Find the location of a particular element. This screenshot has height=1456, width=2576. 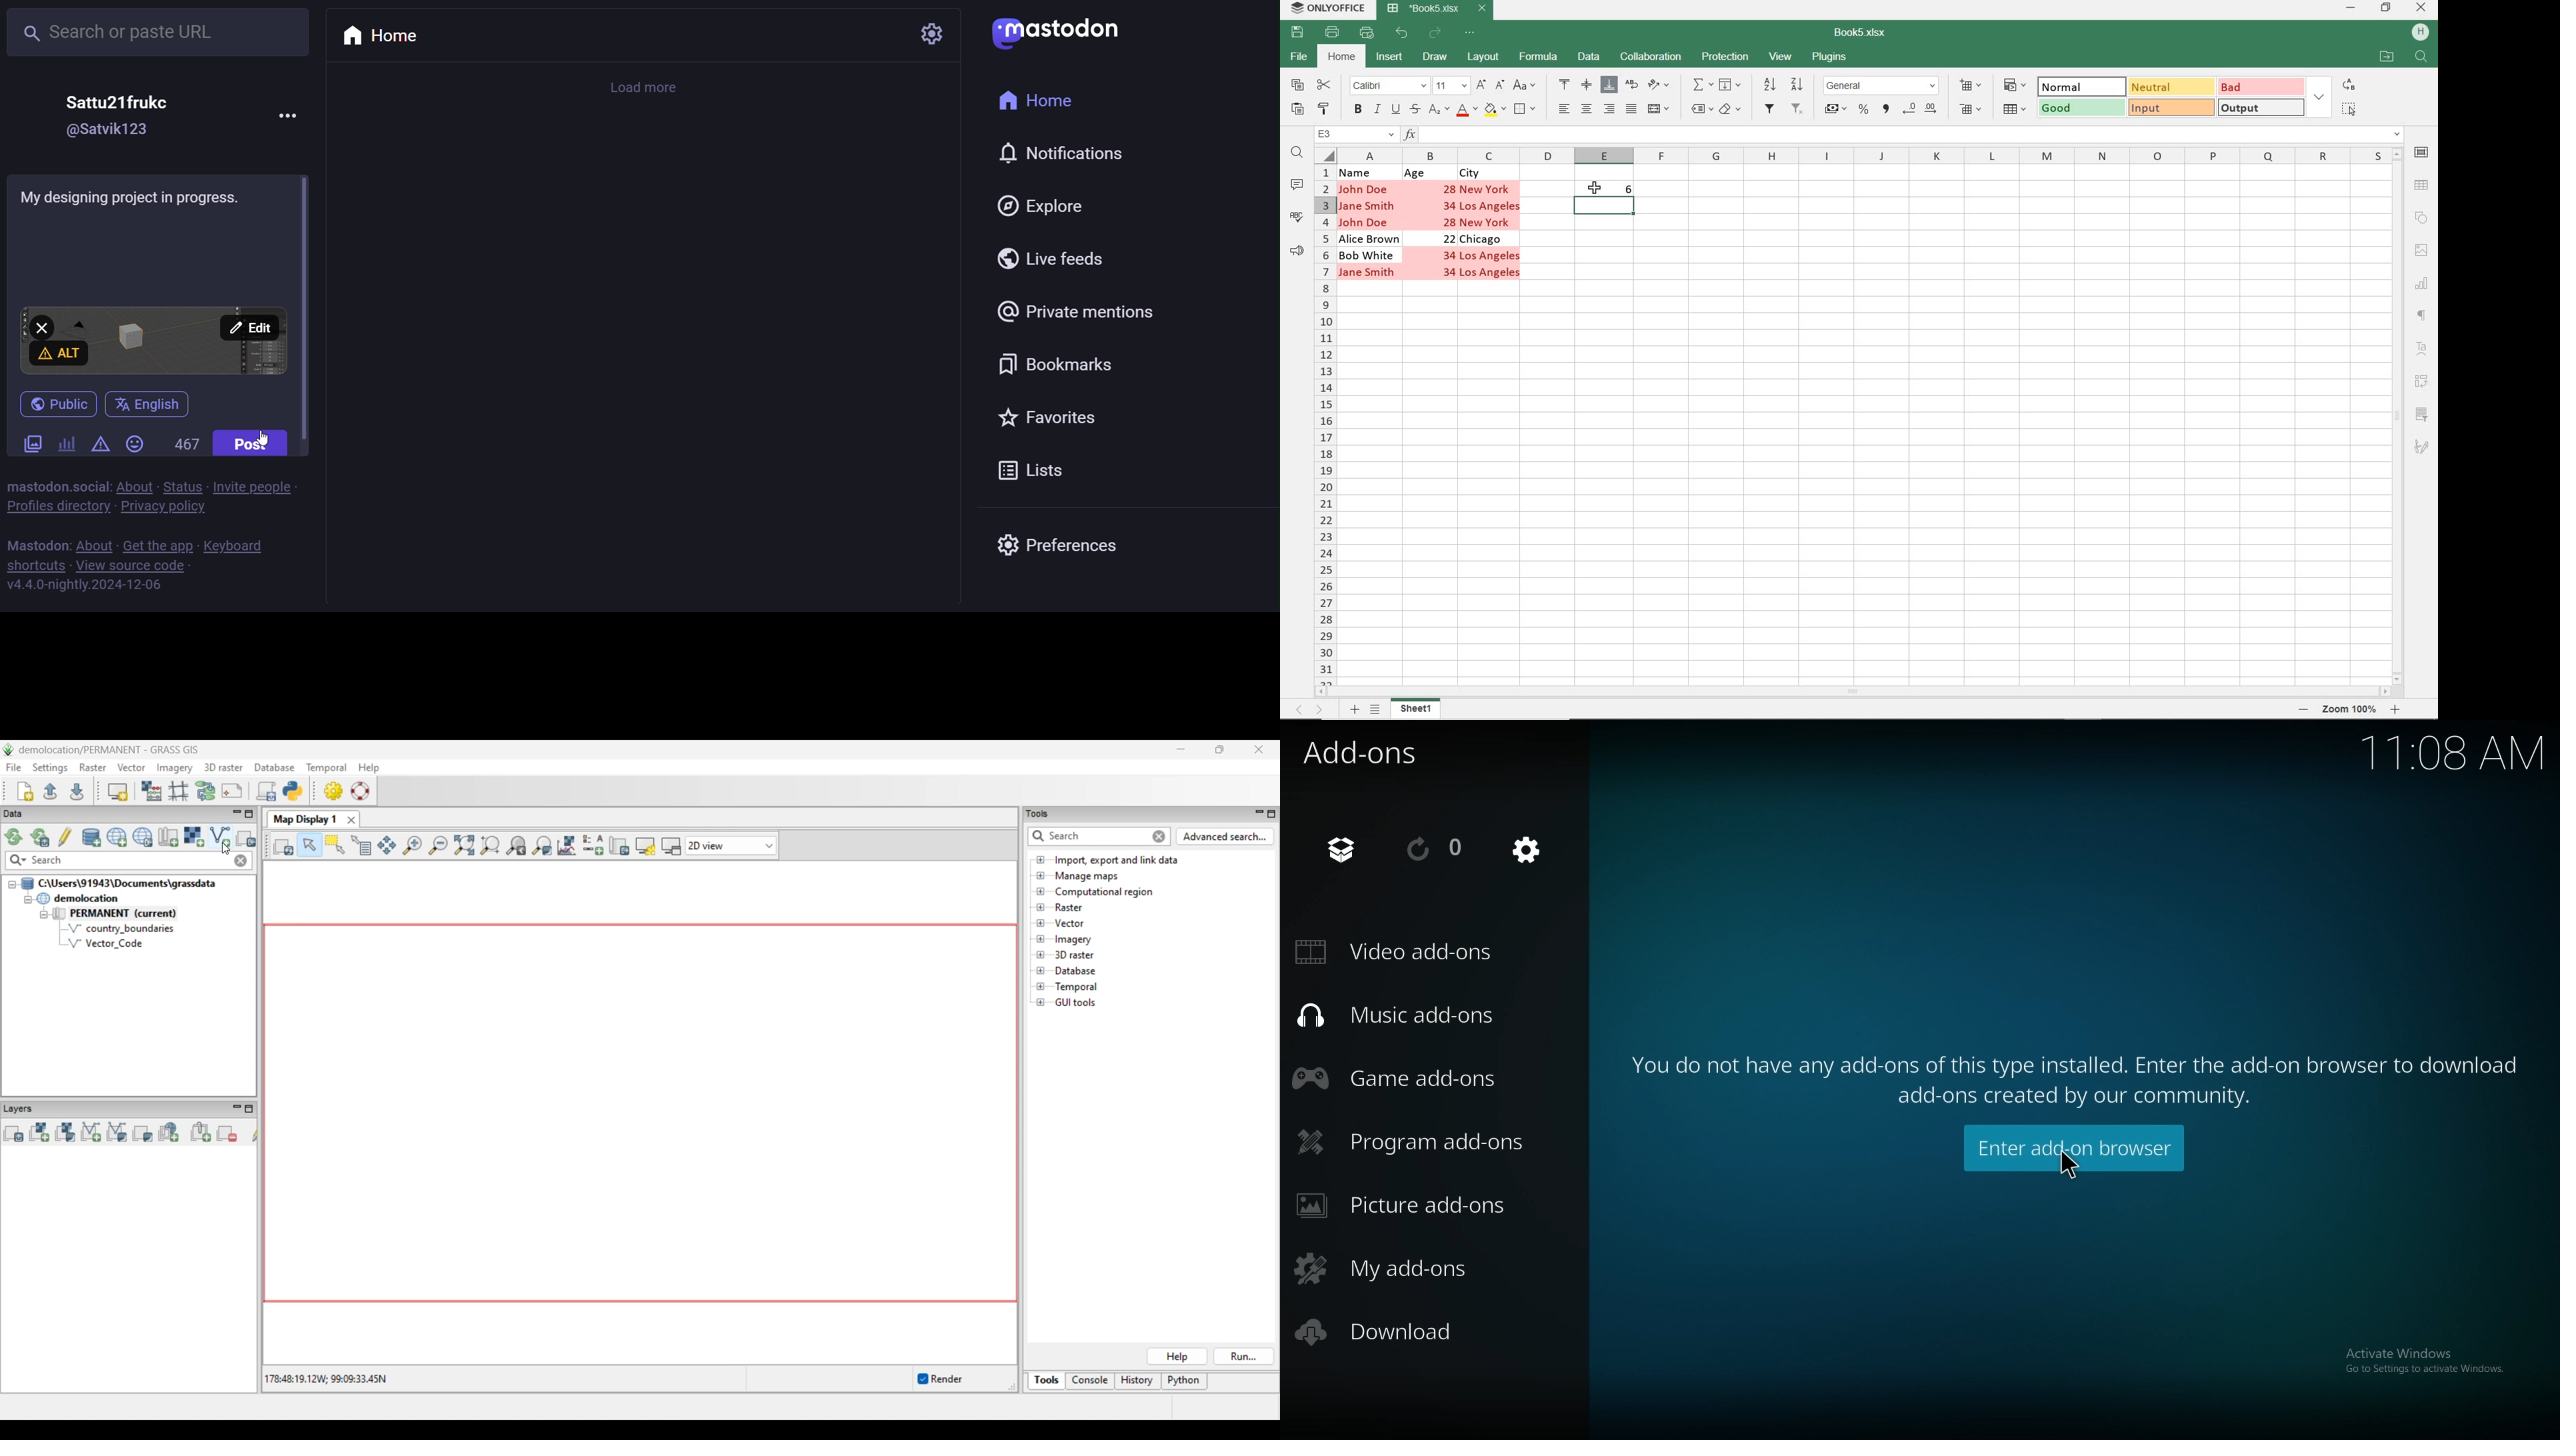

post is located at coordinates (254, 445).